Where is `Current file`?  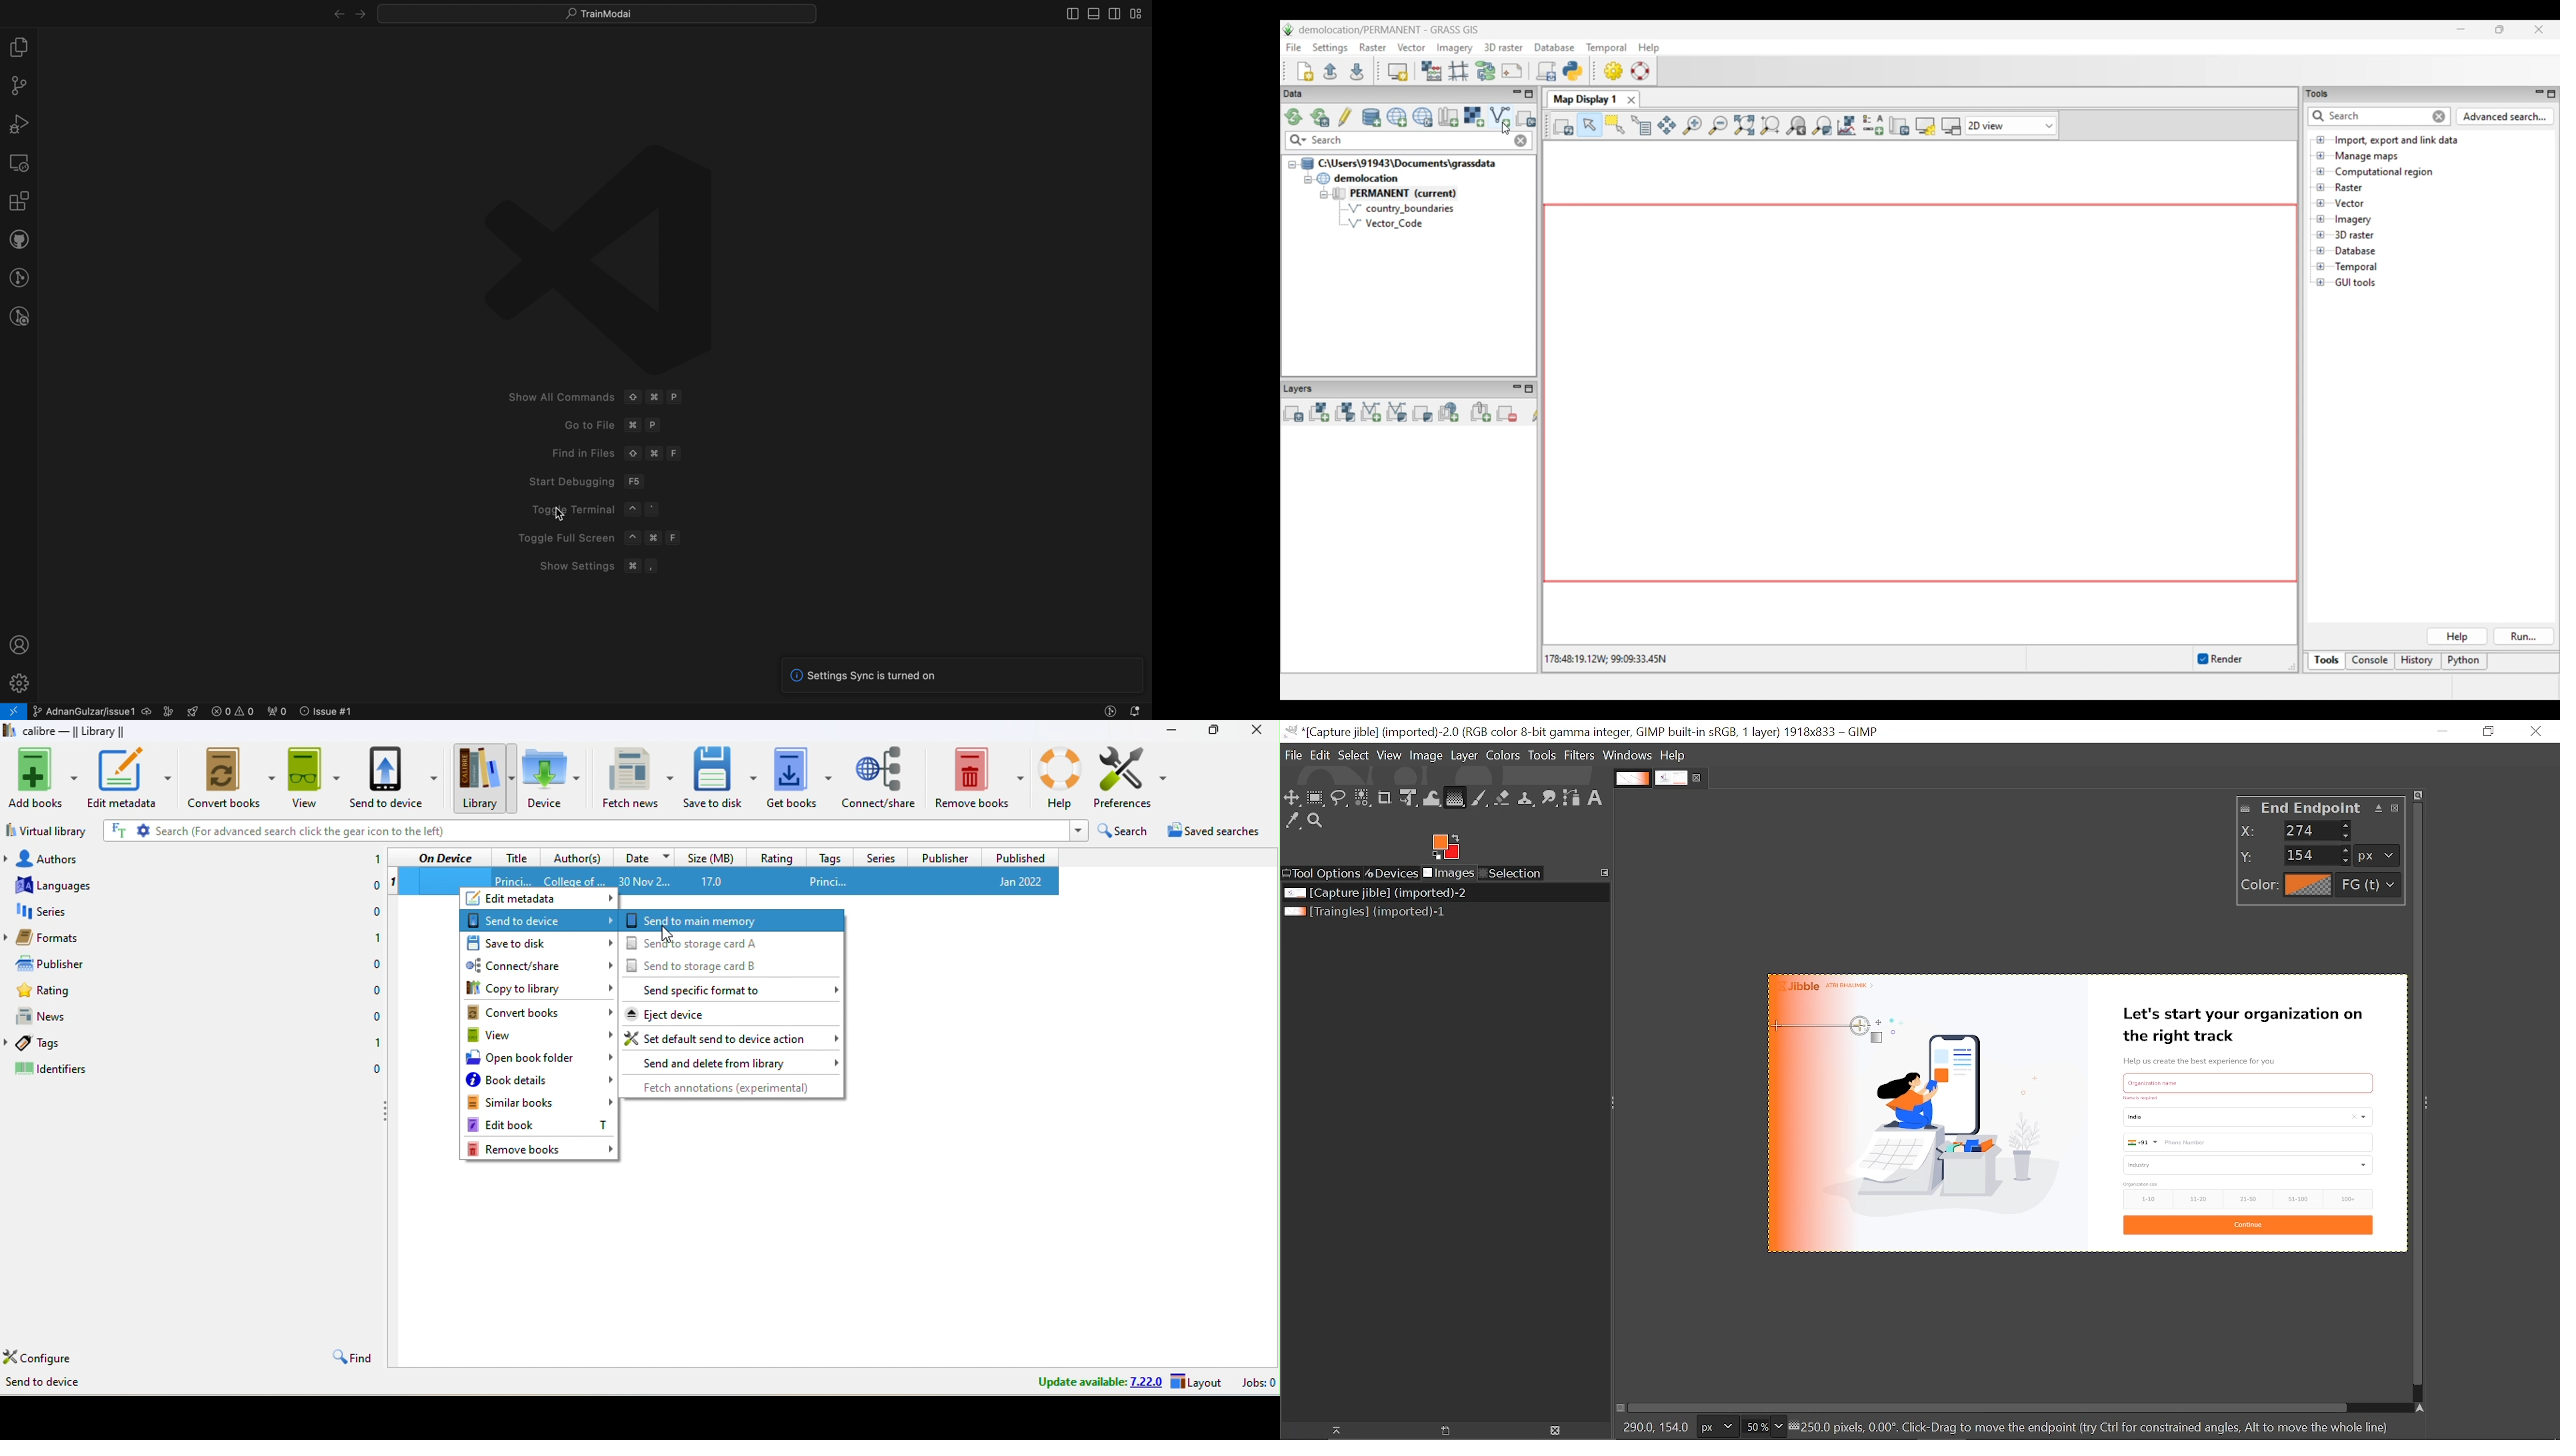 Current file is located at coordinates (1376, 893).